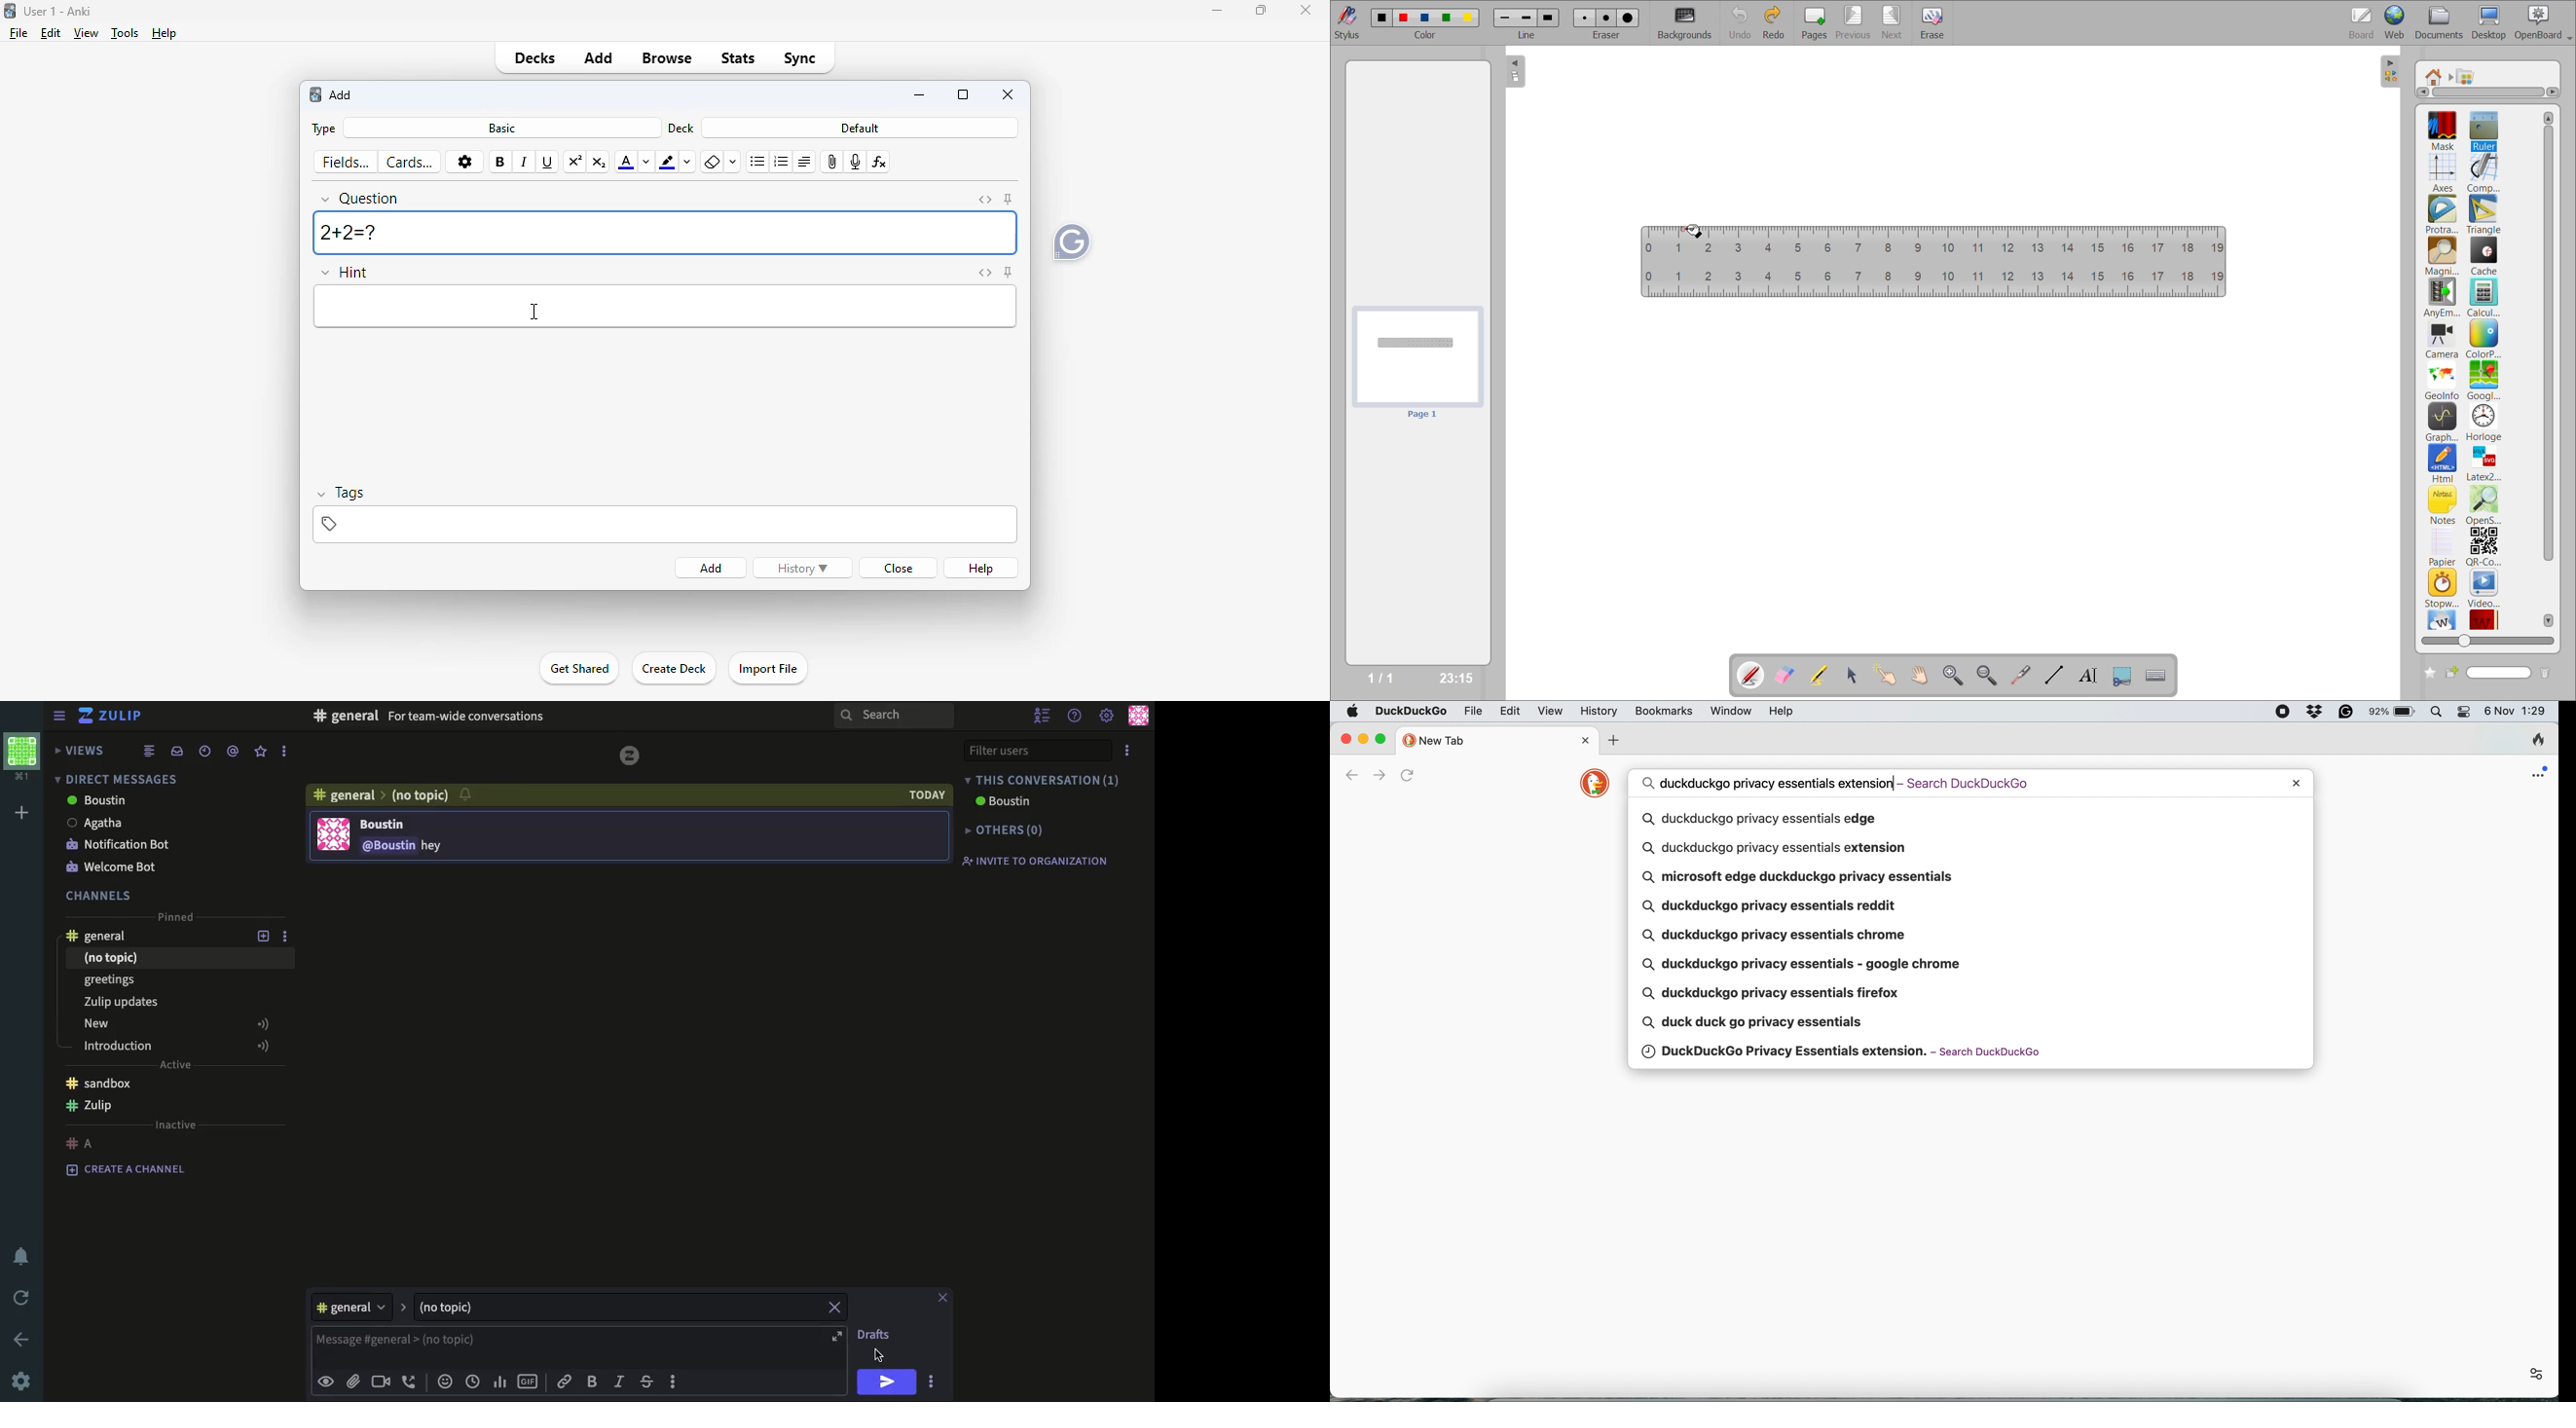 This screenshot has height=1428, width=2576. What do you see at coordinates (982, 569) in the screenshot?
I see `help` at bounding box center [982, 569].